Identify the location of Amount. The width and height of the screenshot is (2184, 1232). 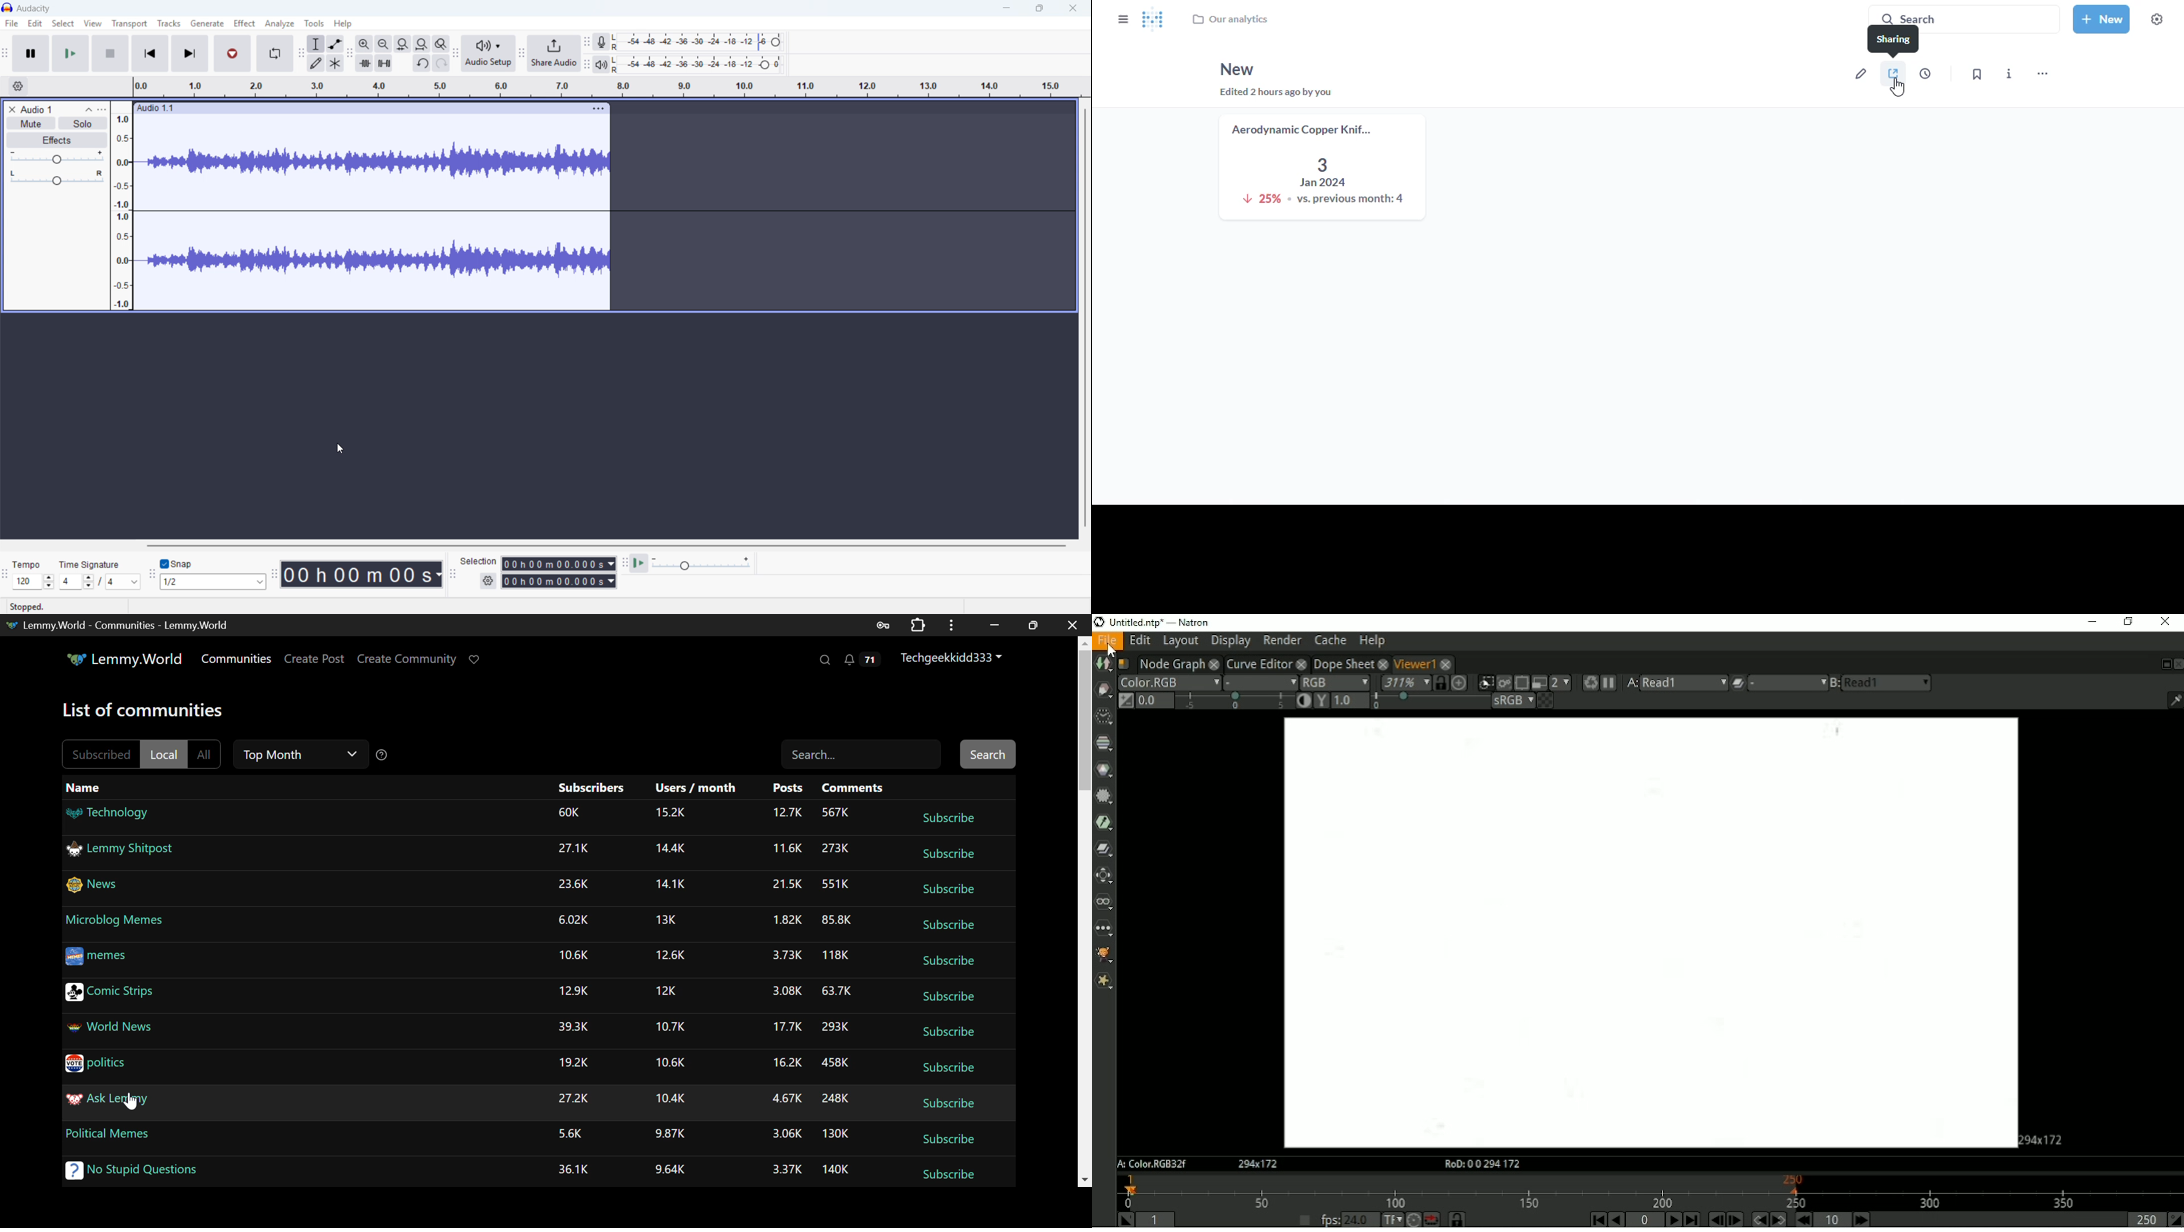
(788, 1099).